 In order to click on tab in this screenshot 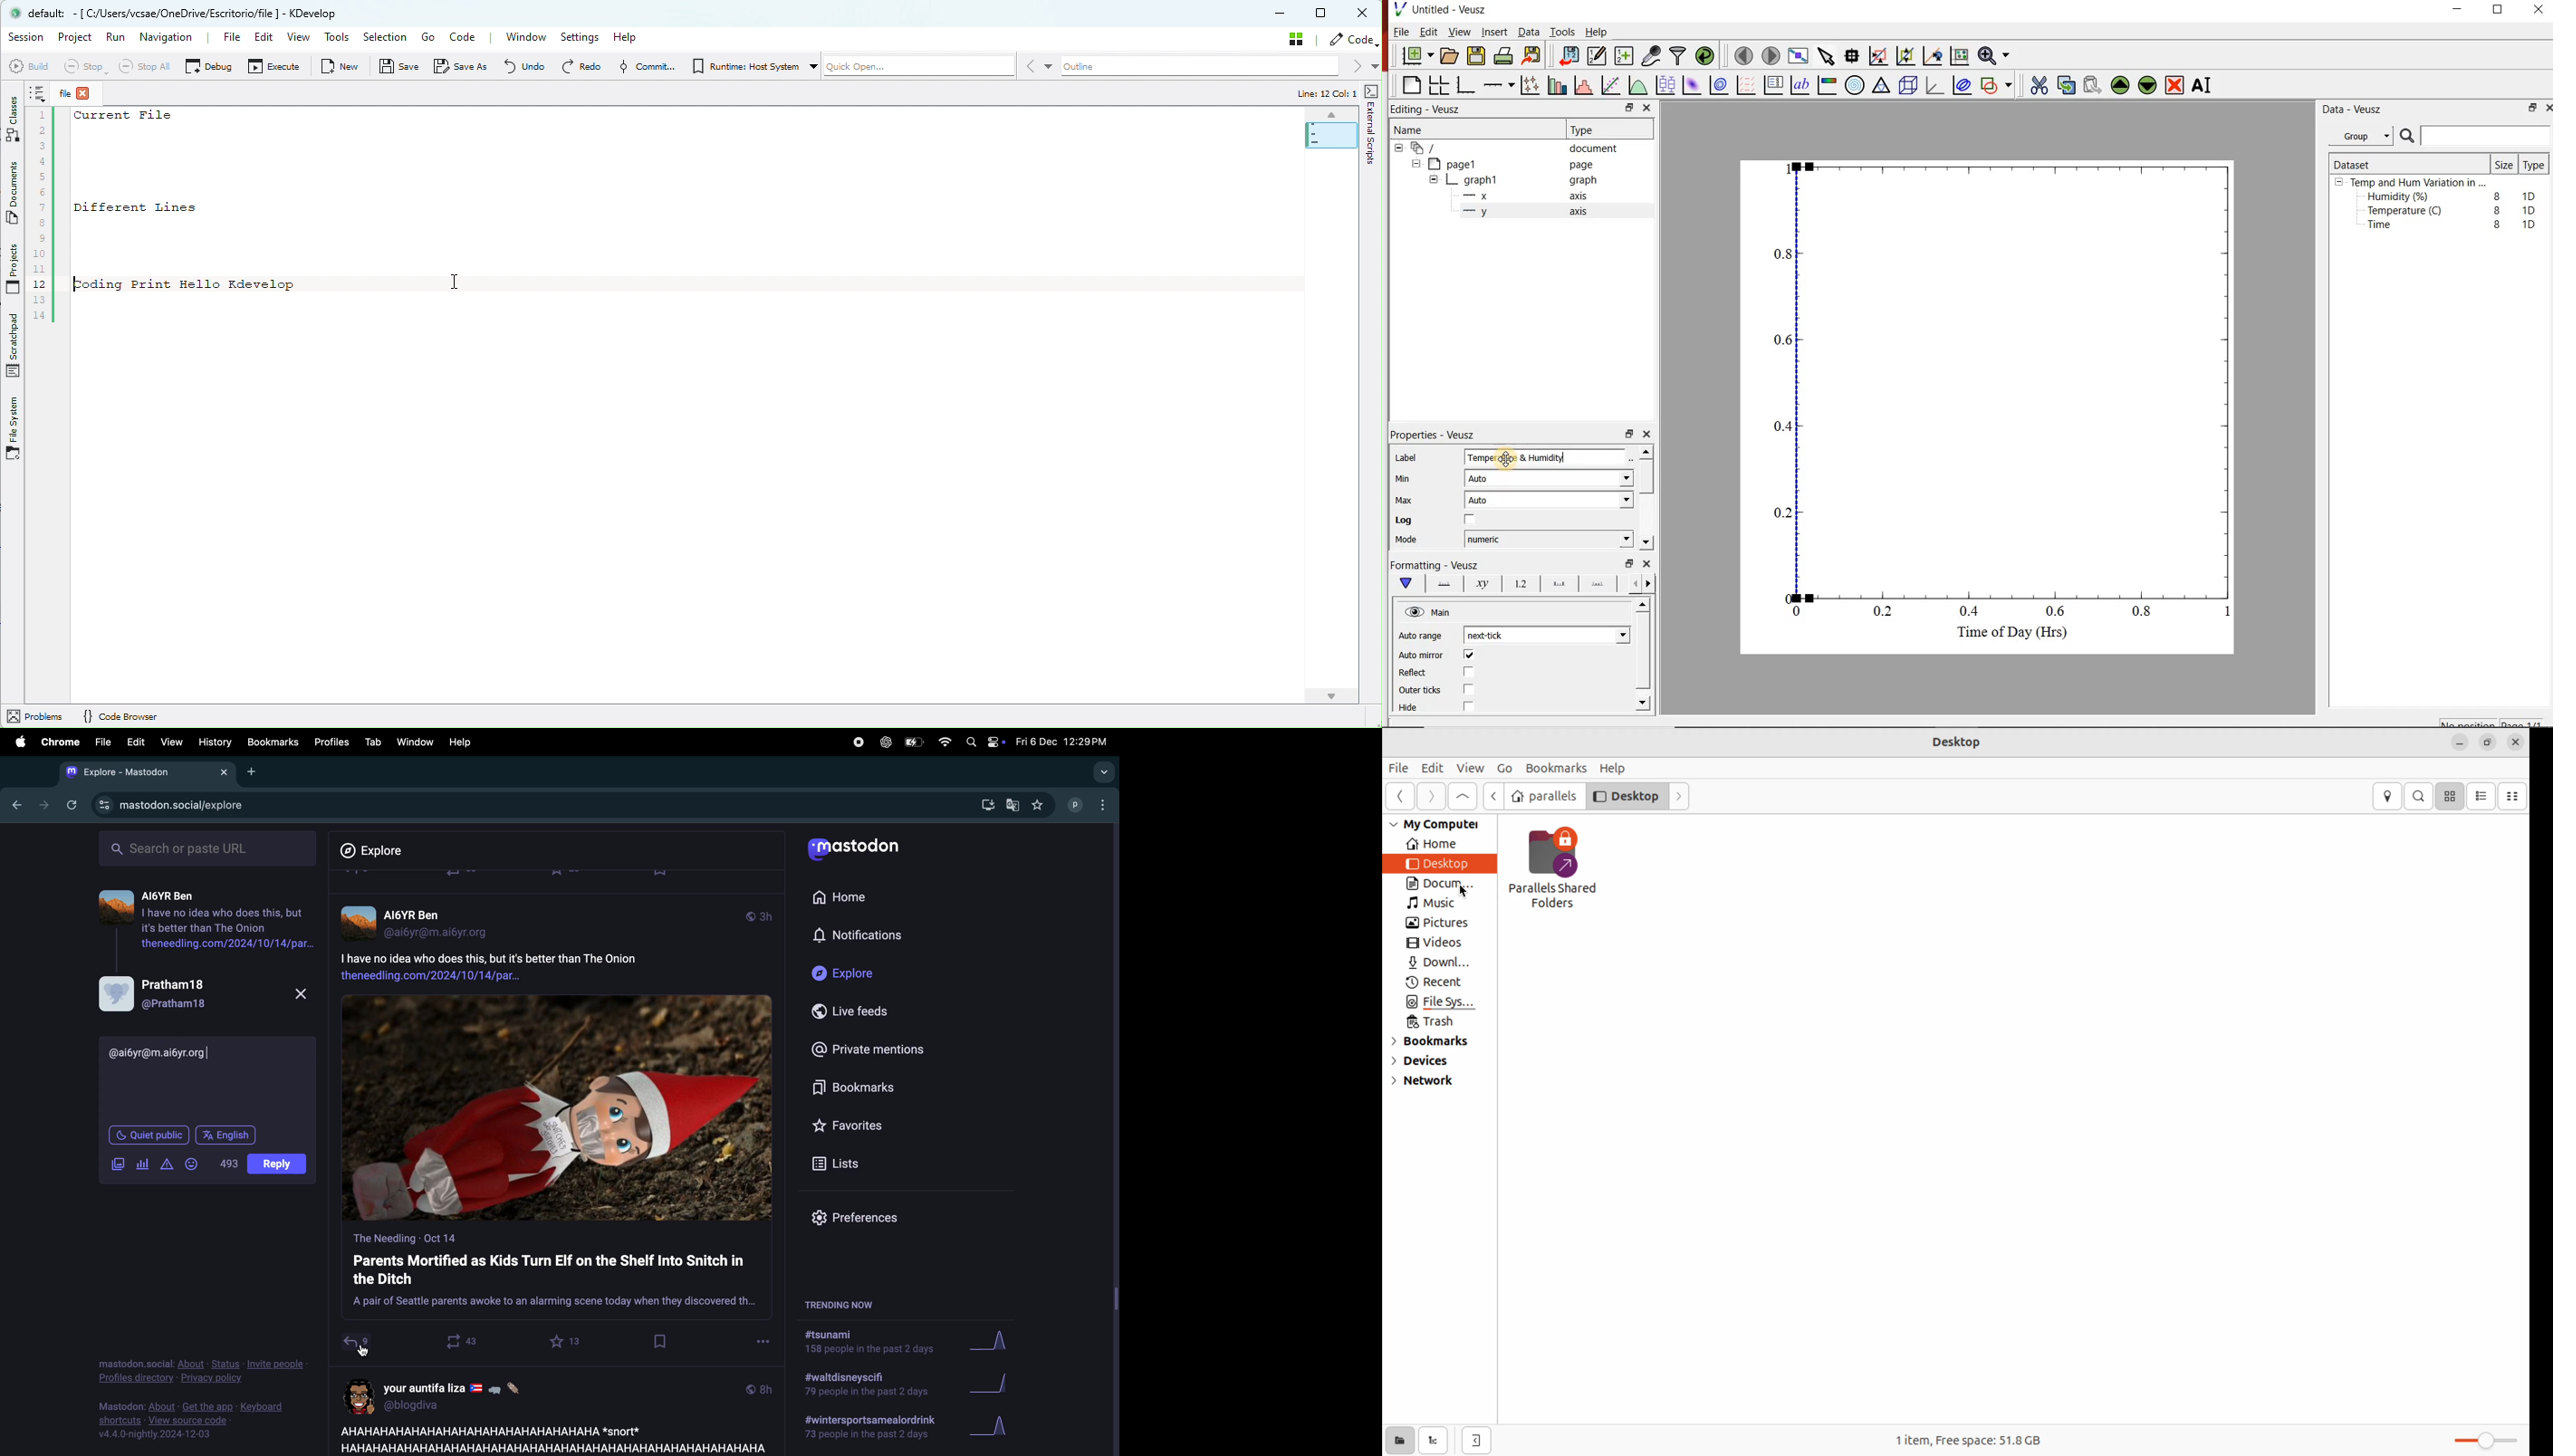, I will do `click(372, 742)`.